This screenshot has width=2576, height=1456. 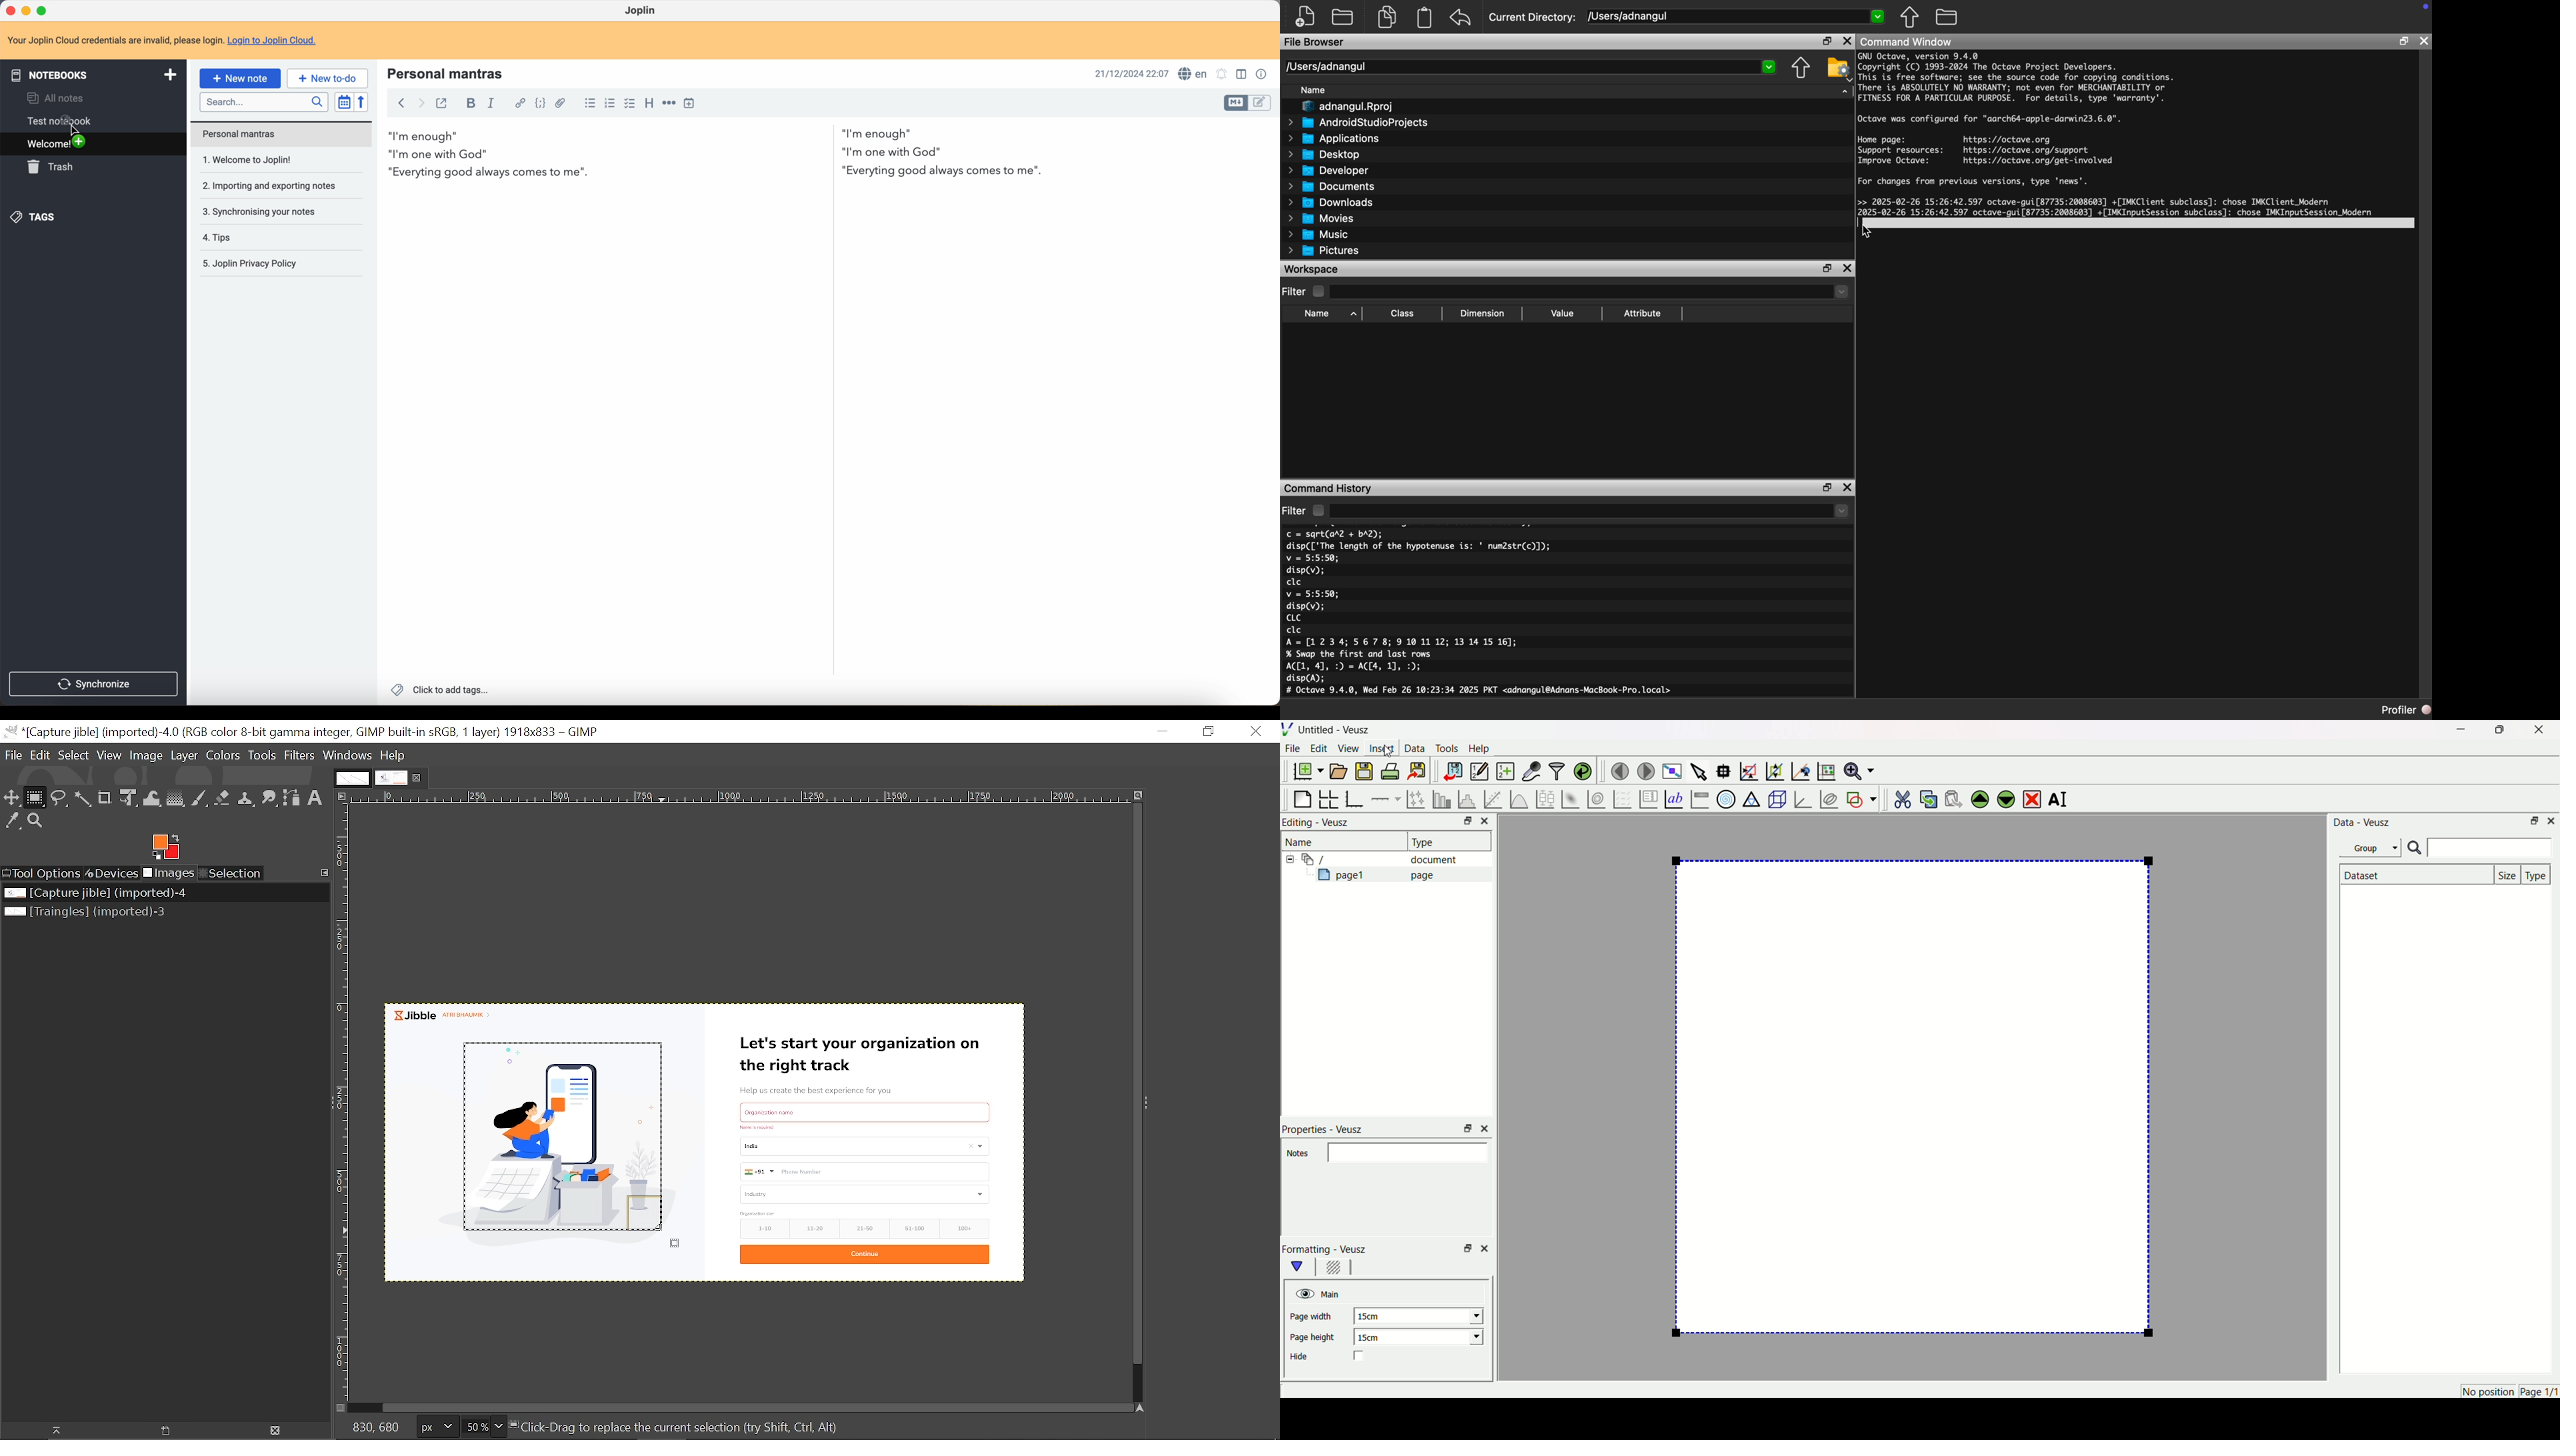 What do you see at coordinates (2537, 874) in the screenshot?
I see `Type` at bounding box center [2537, 874].